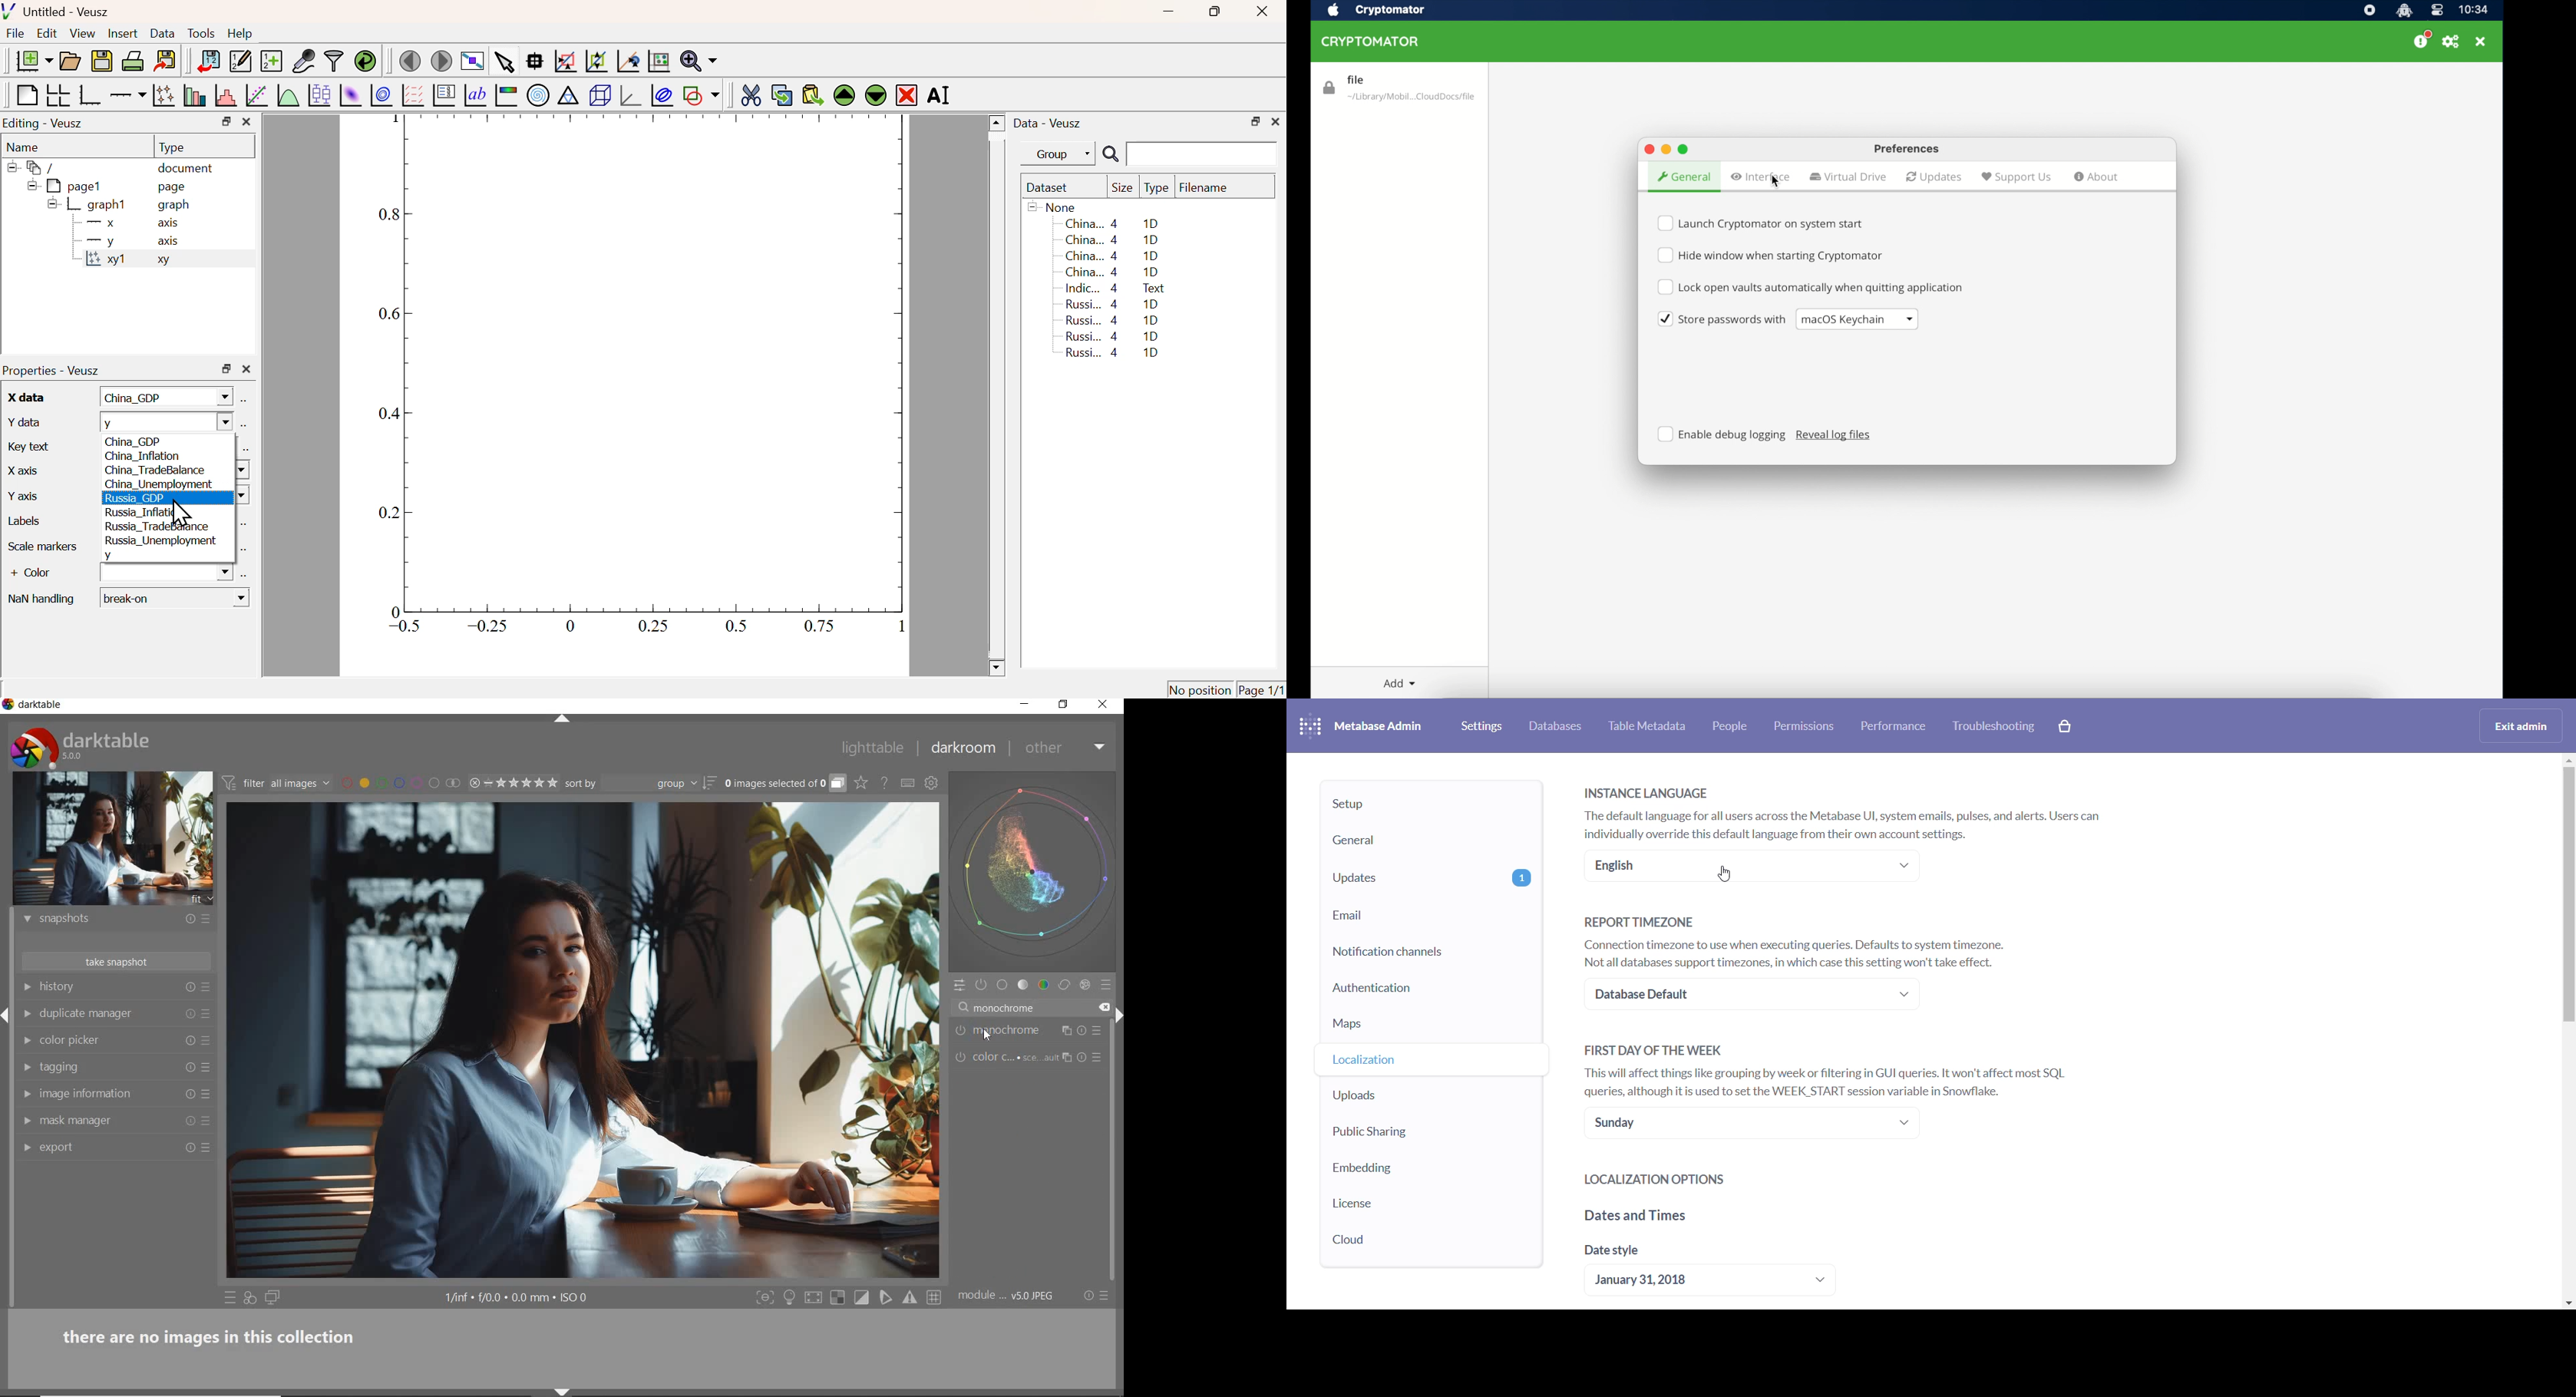 This screenshot has width=2576, height=1400. I want to click on set keyboard shortcuts, so click(908, 783).